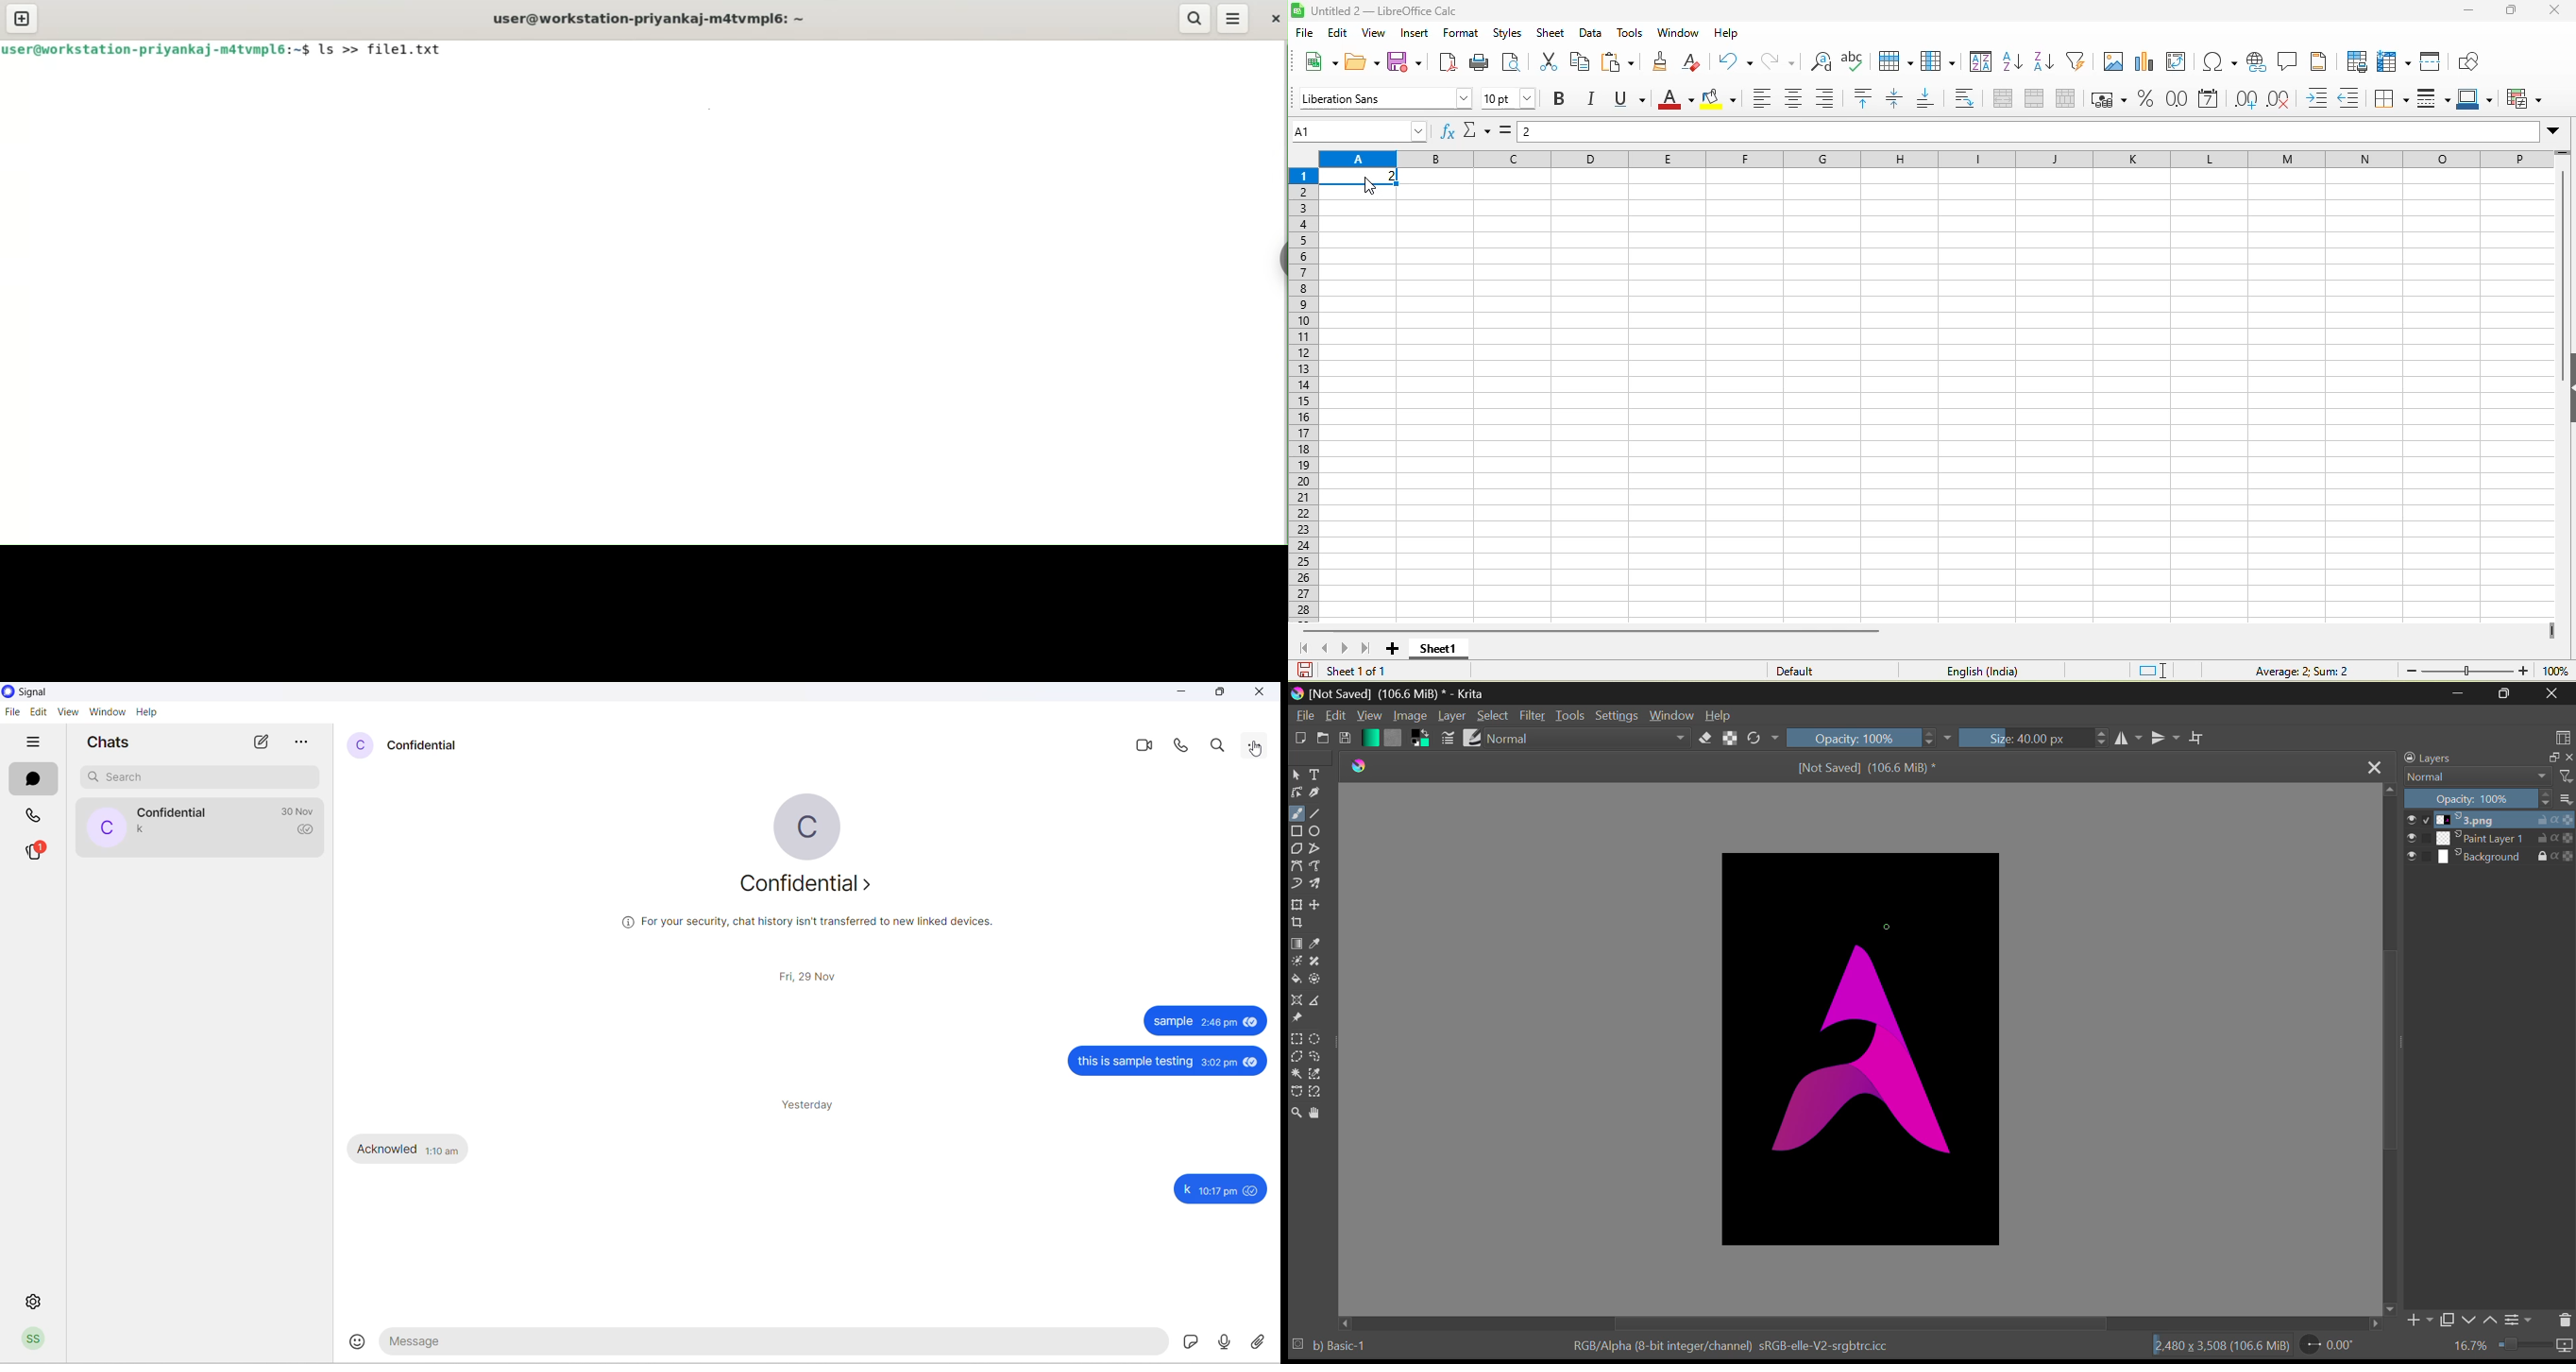  Describe the element at coordinates (2376, 1324) in the screenshot. I see `mov right` at that location.